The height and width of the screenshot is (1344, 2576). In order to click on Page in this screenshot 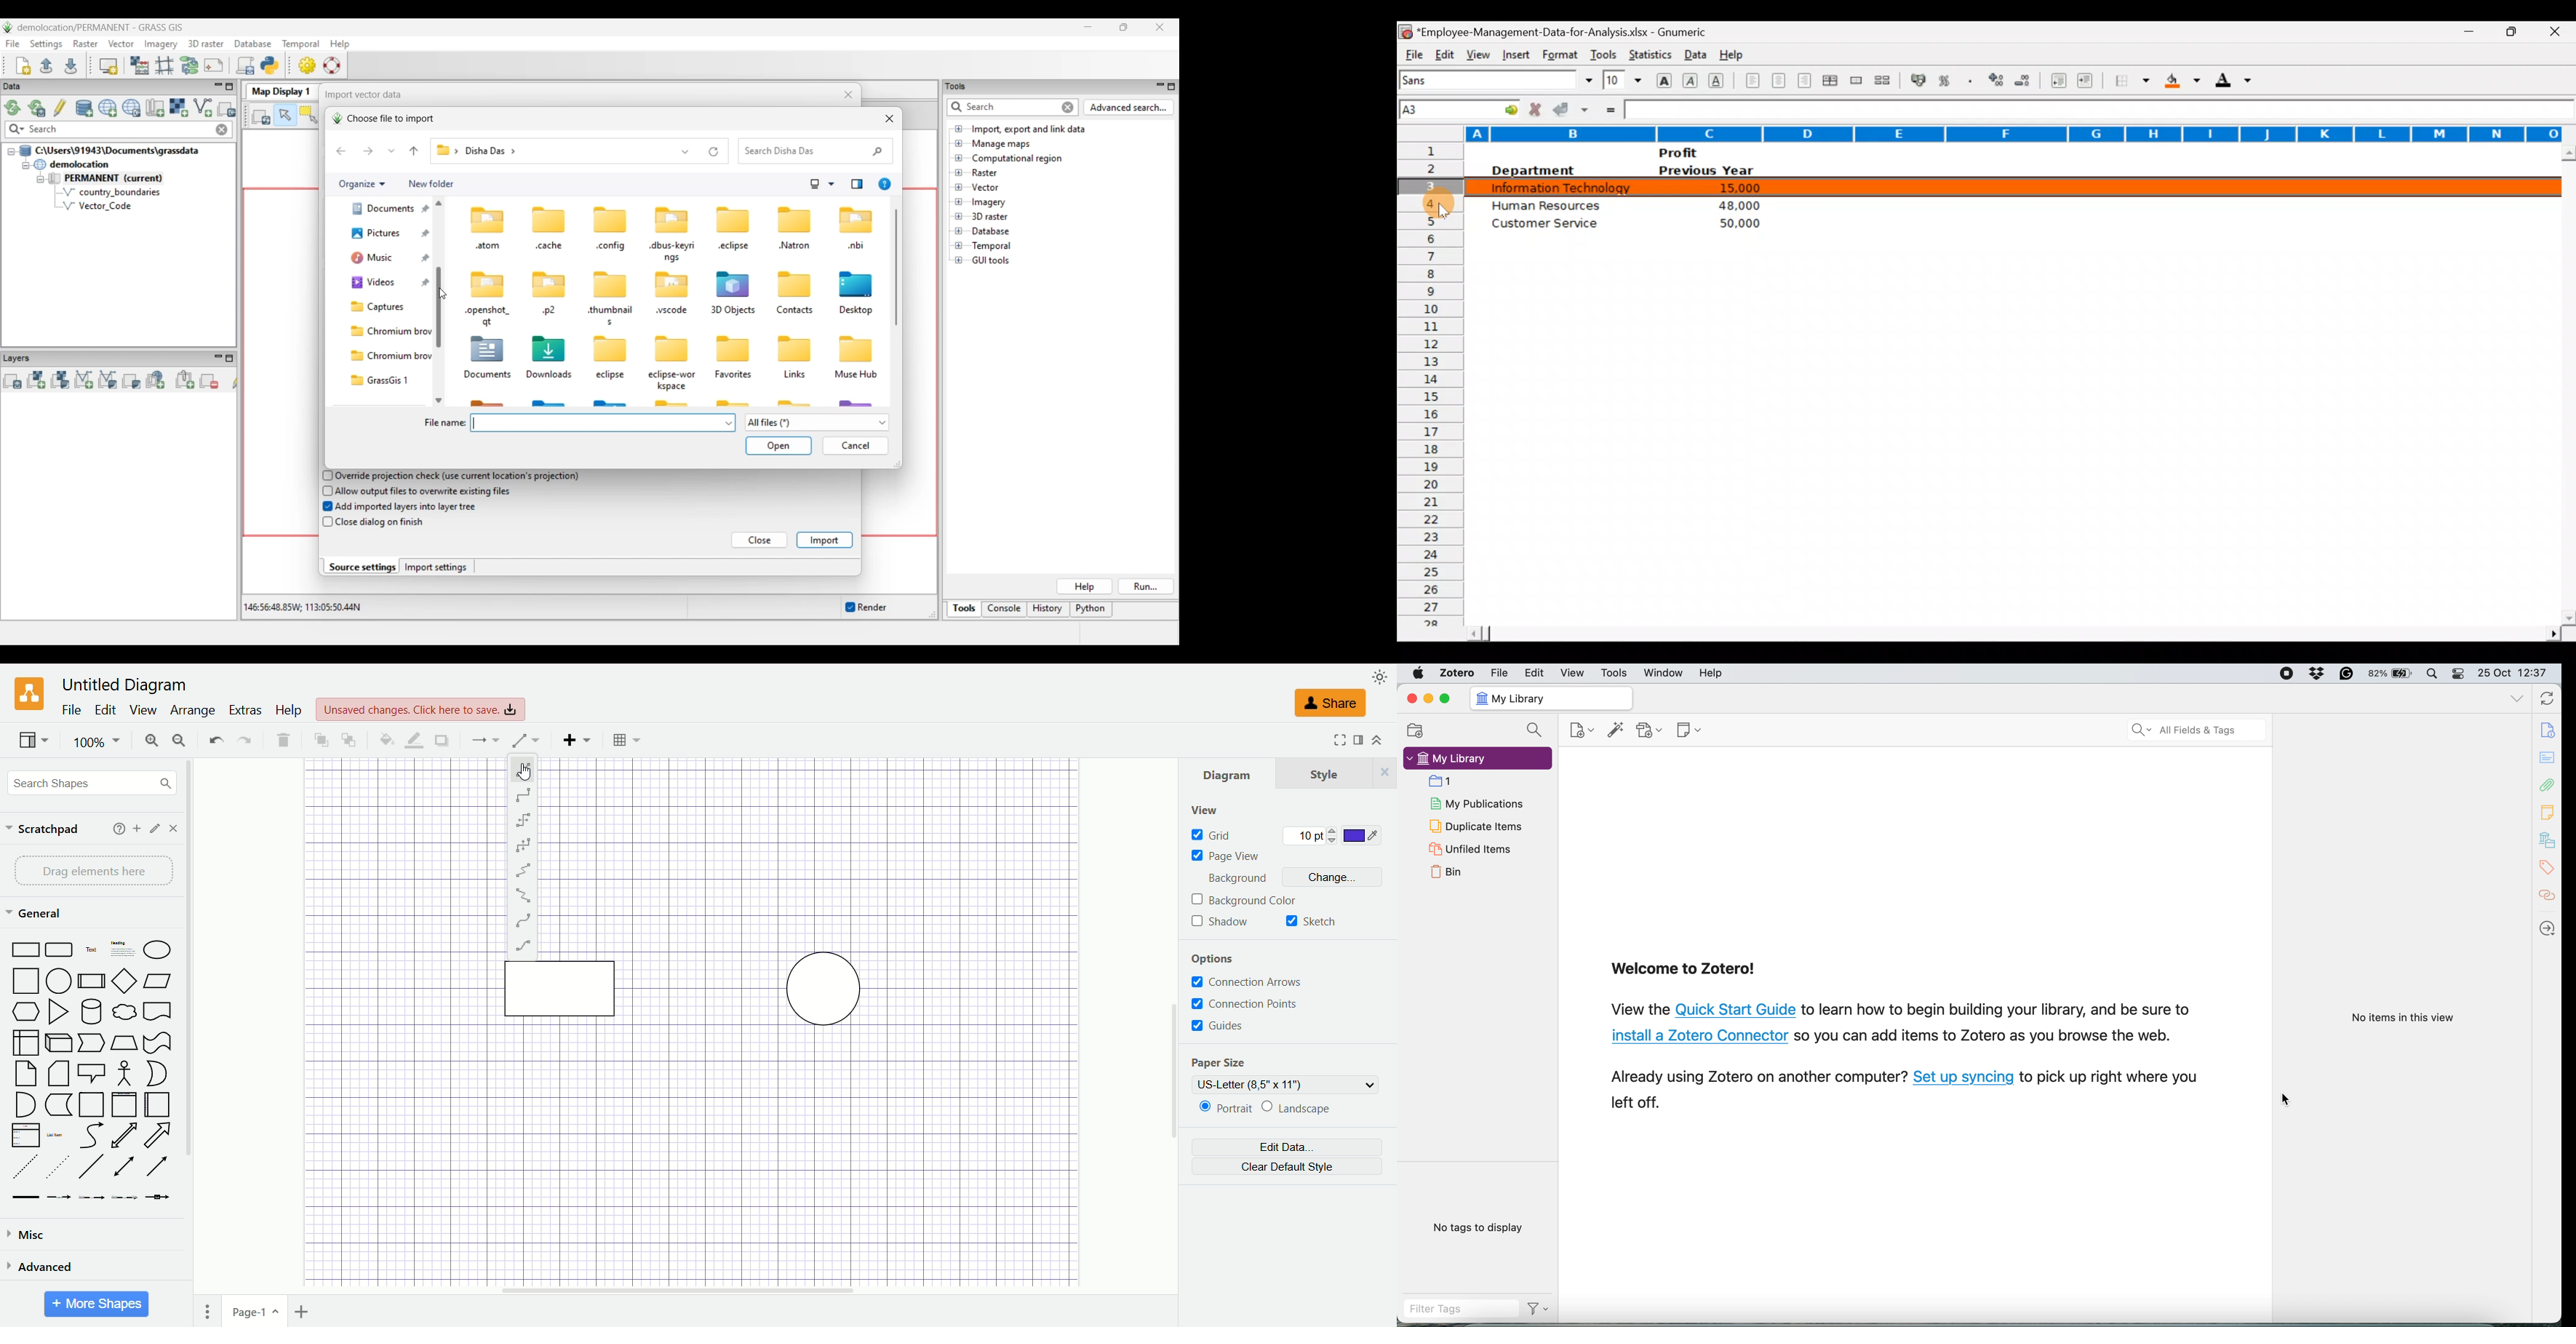, I will do `click(90, 1104)`.